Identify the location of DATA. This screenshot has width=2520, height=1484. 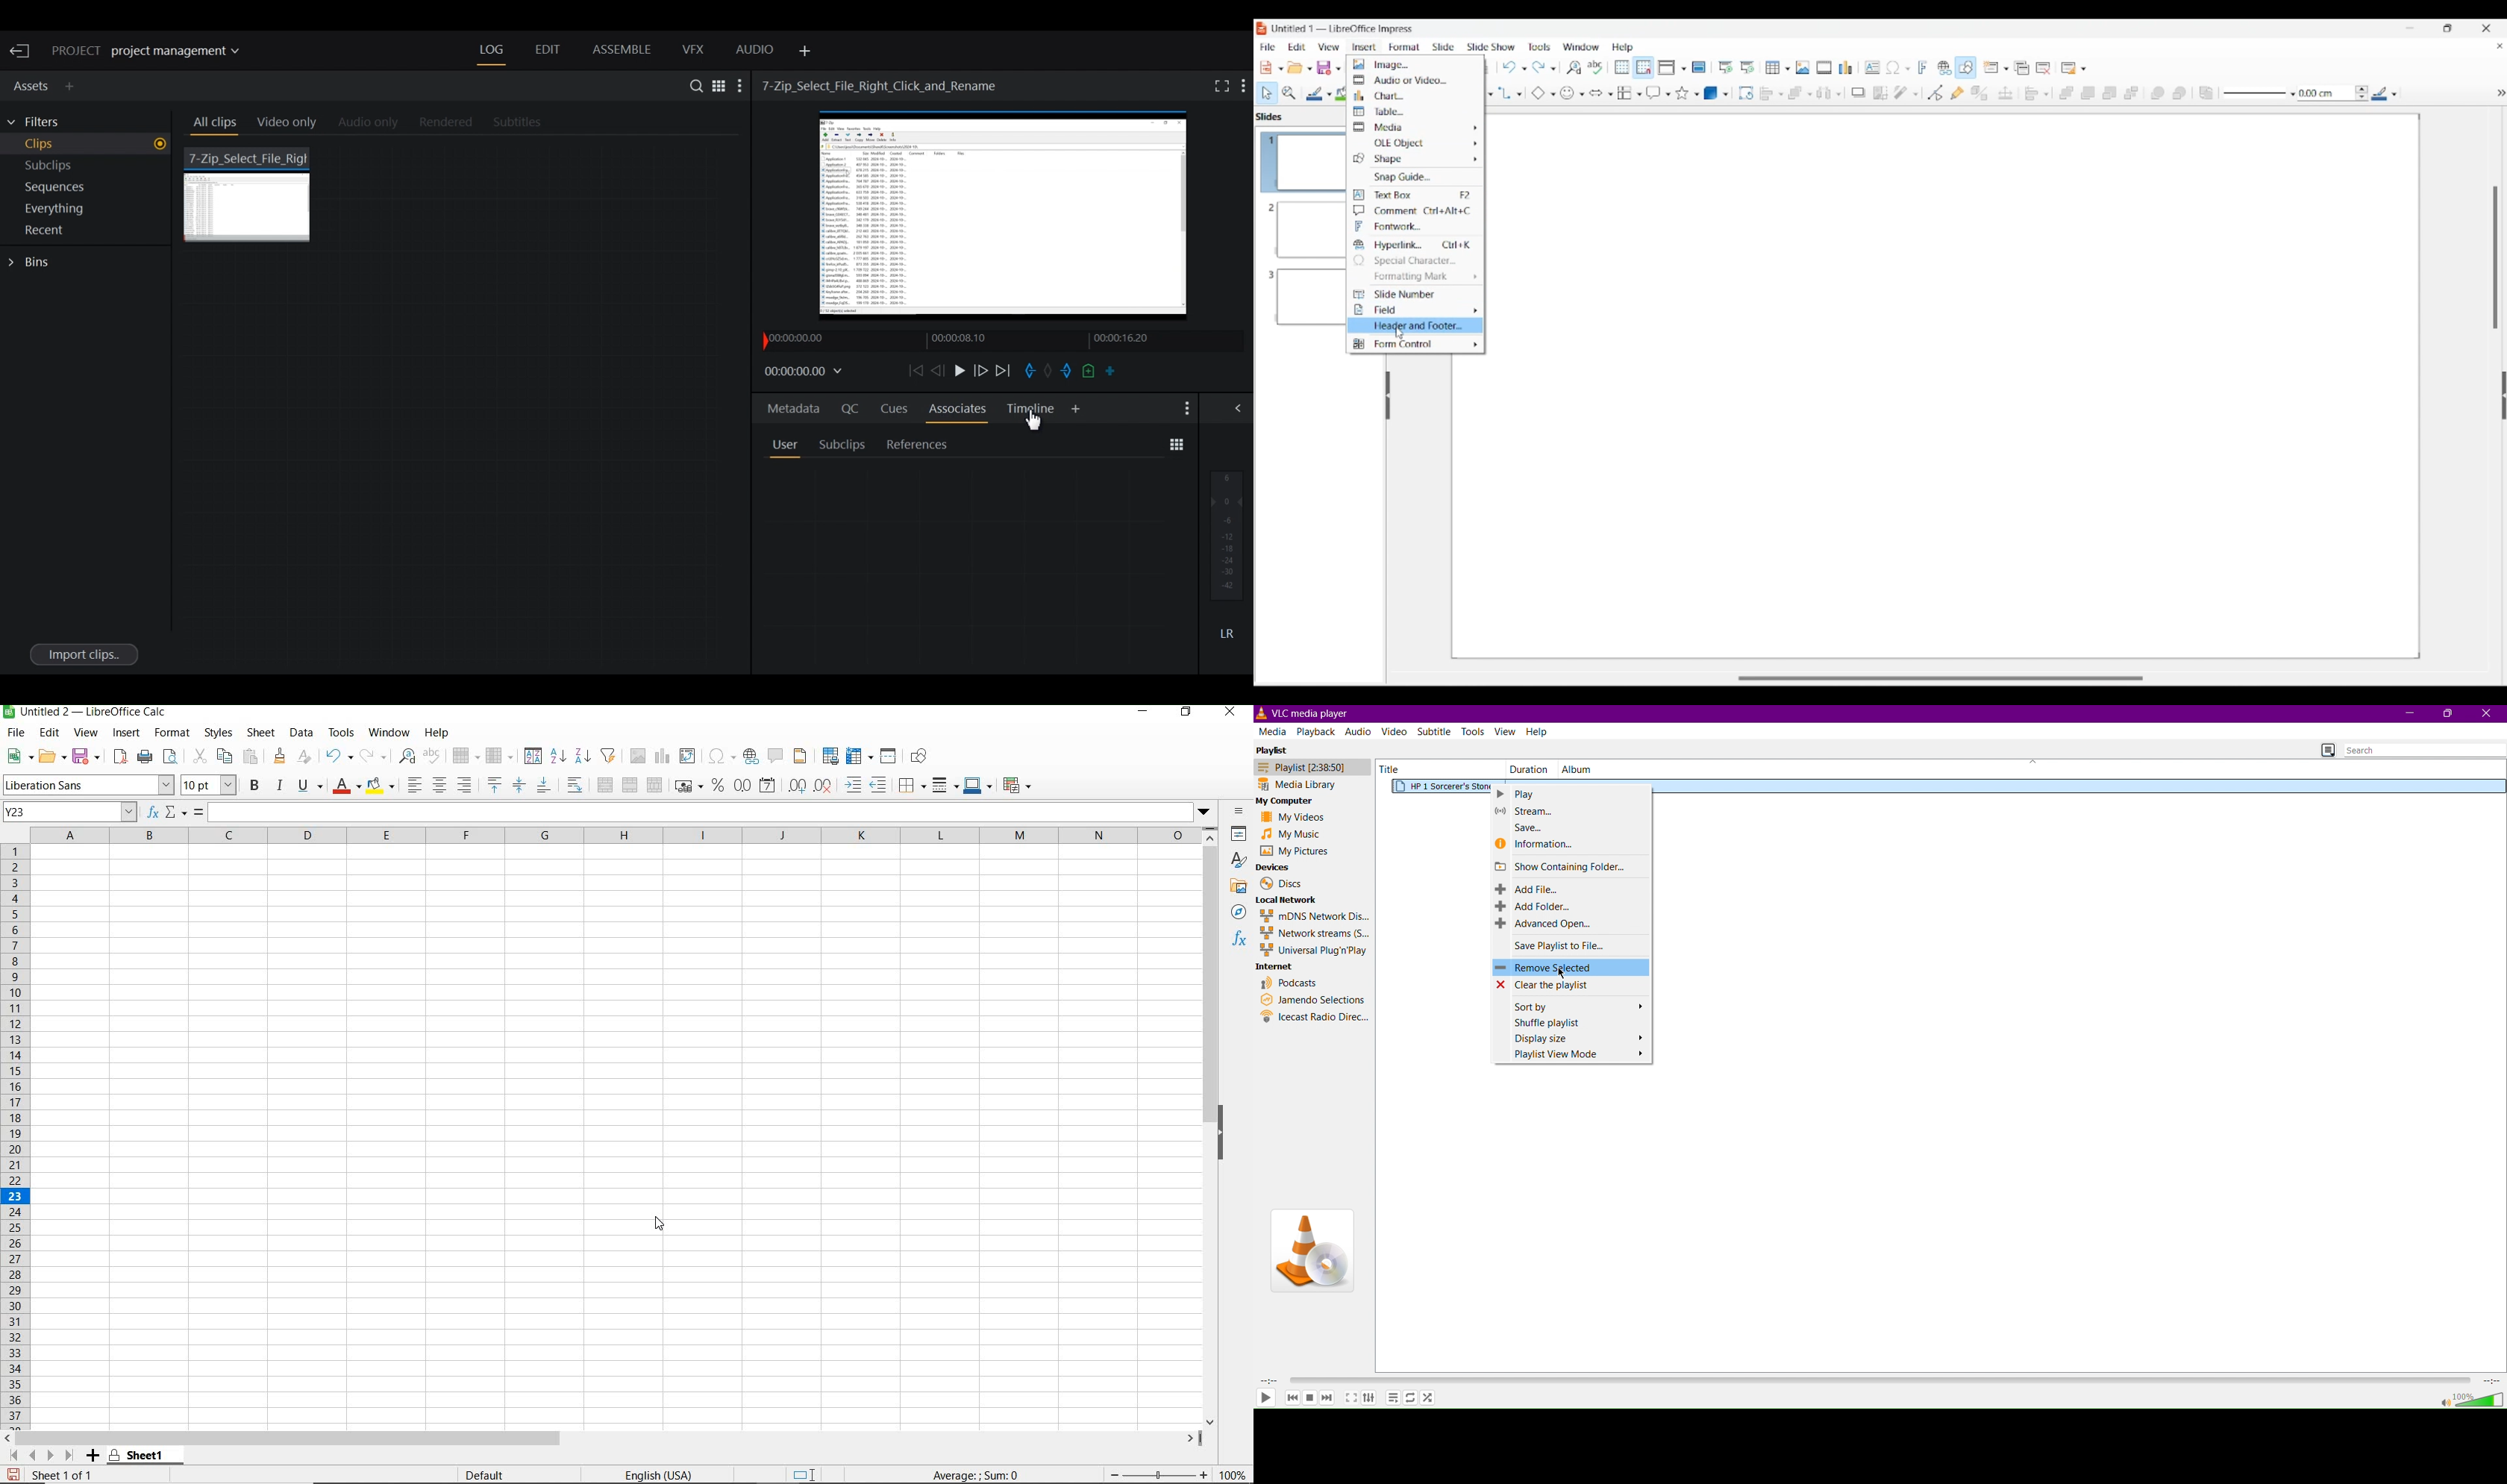
(301, 733).